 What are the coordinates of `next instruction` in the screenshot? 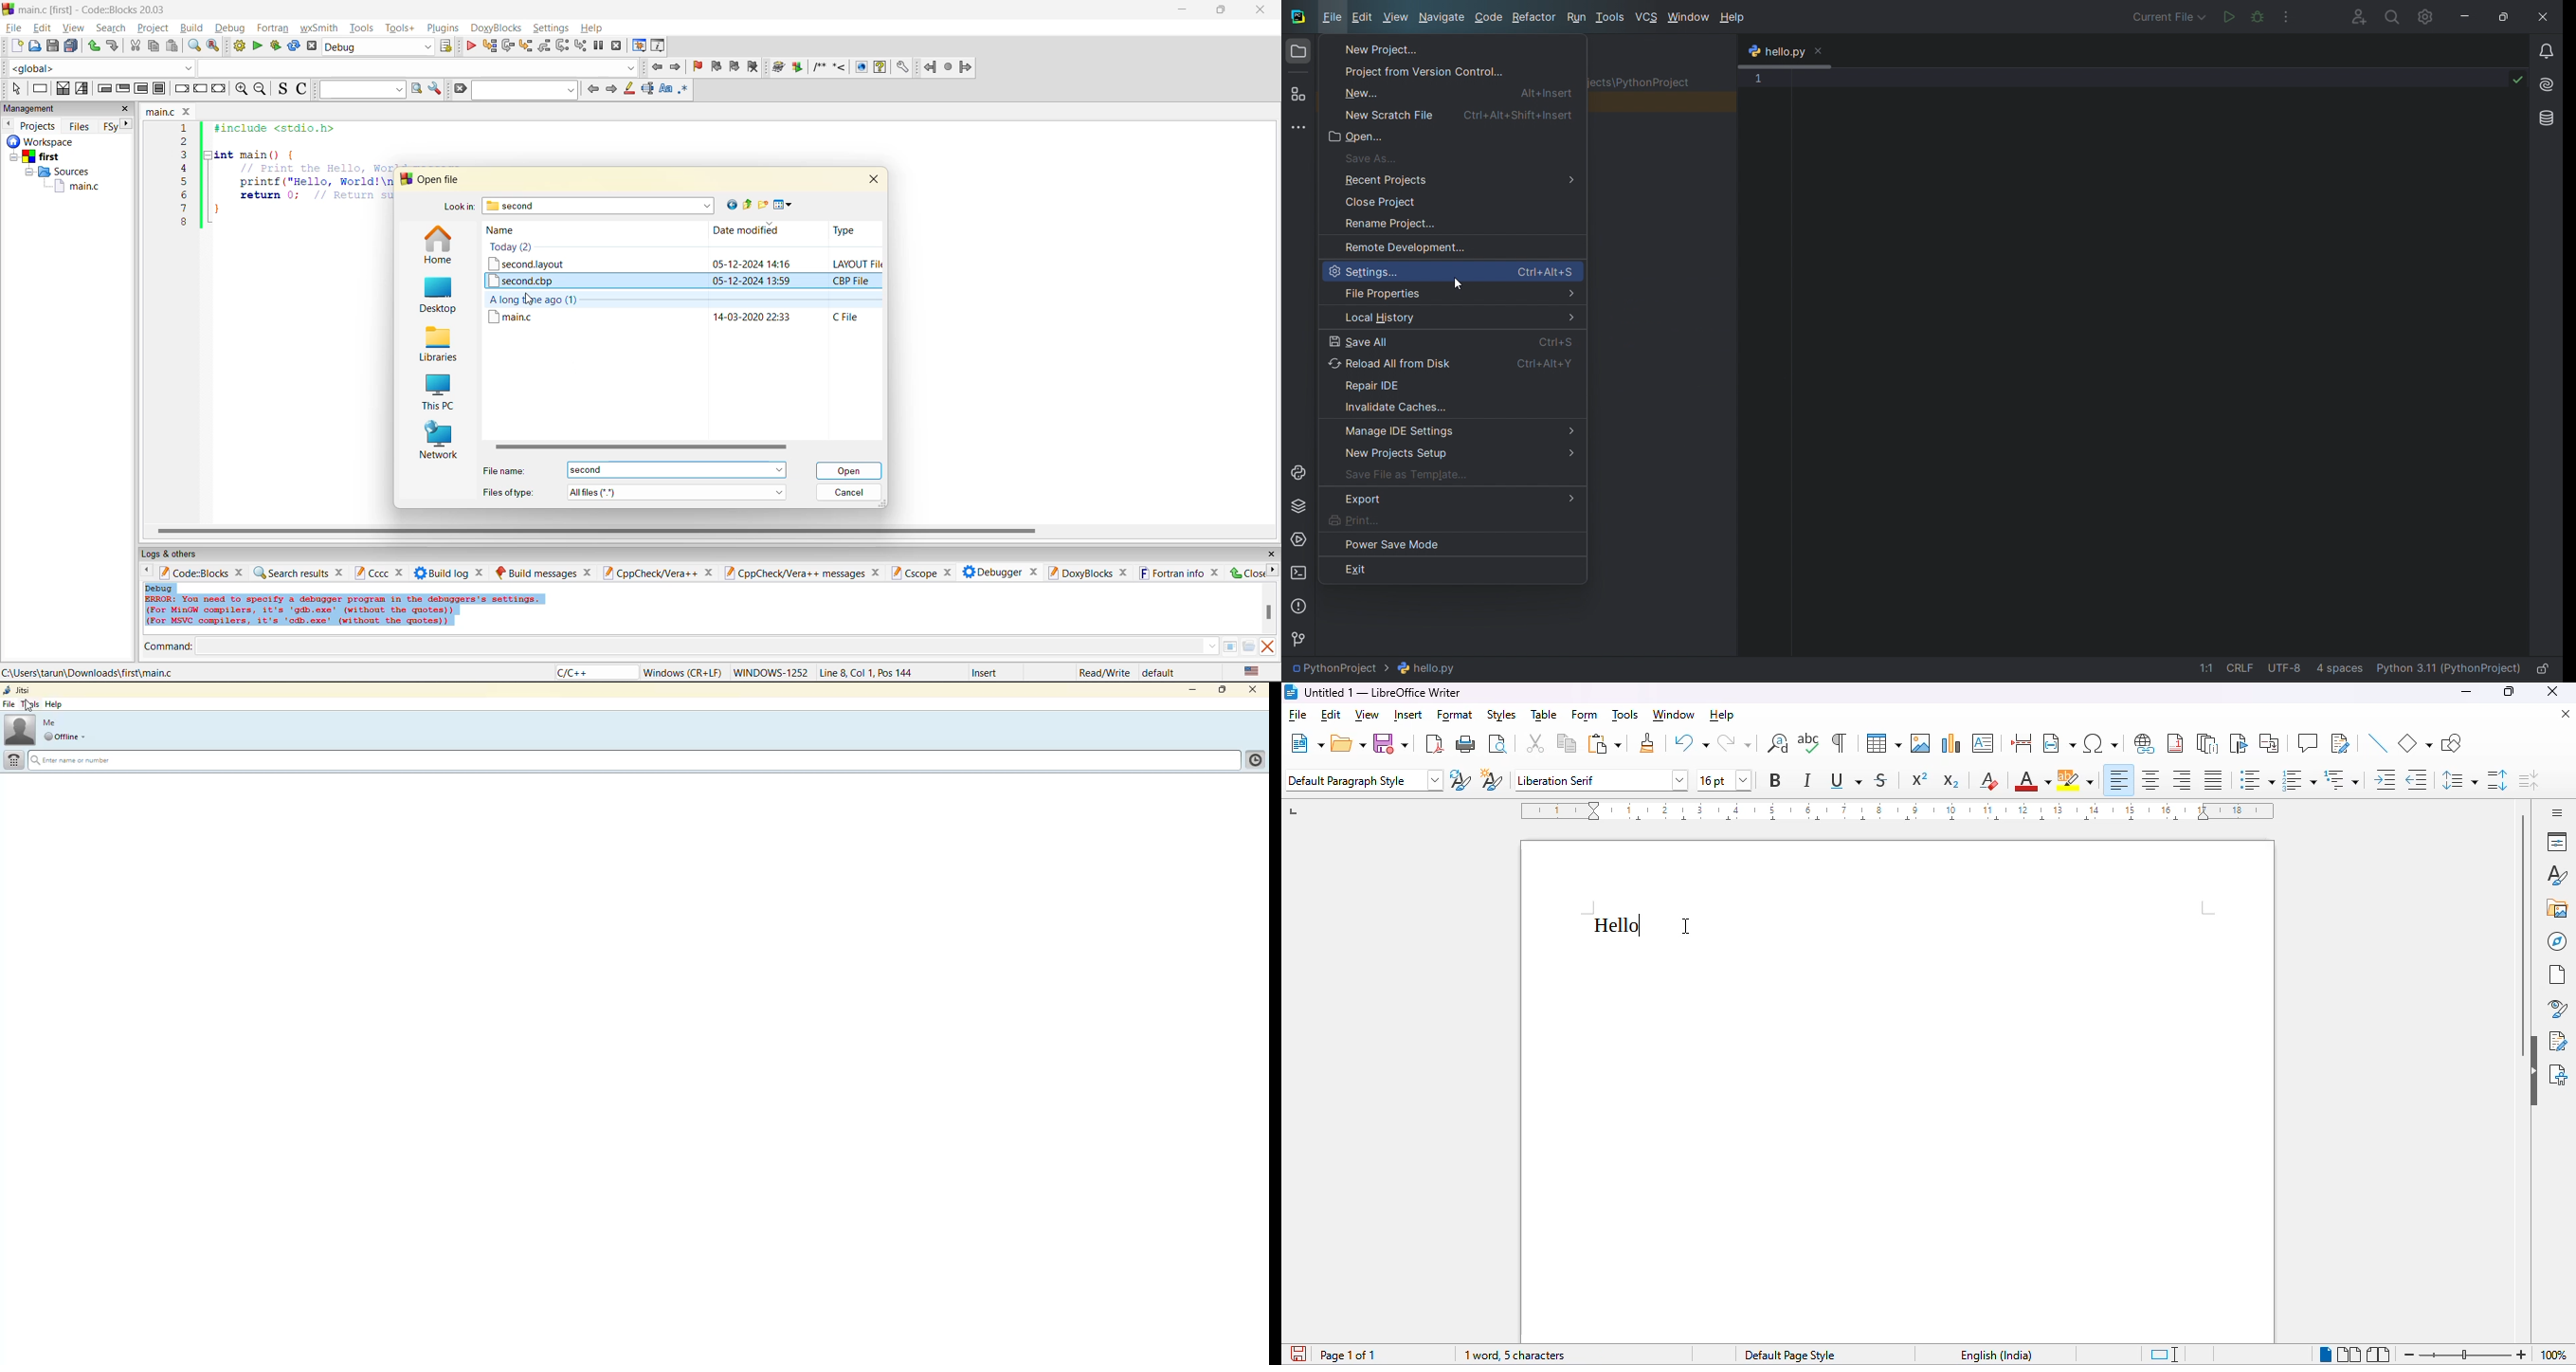 It's located at (562, 45).